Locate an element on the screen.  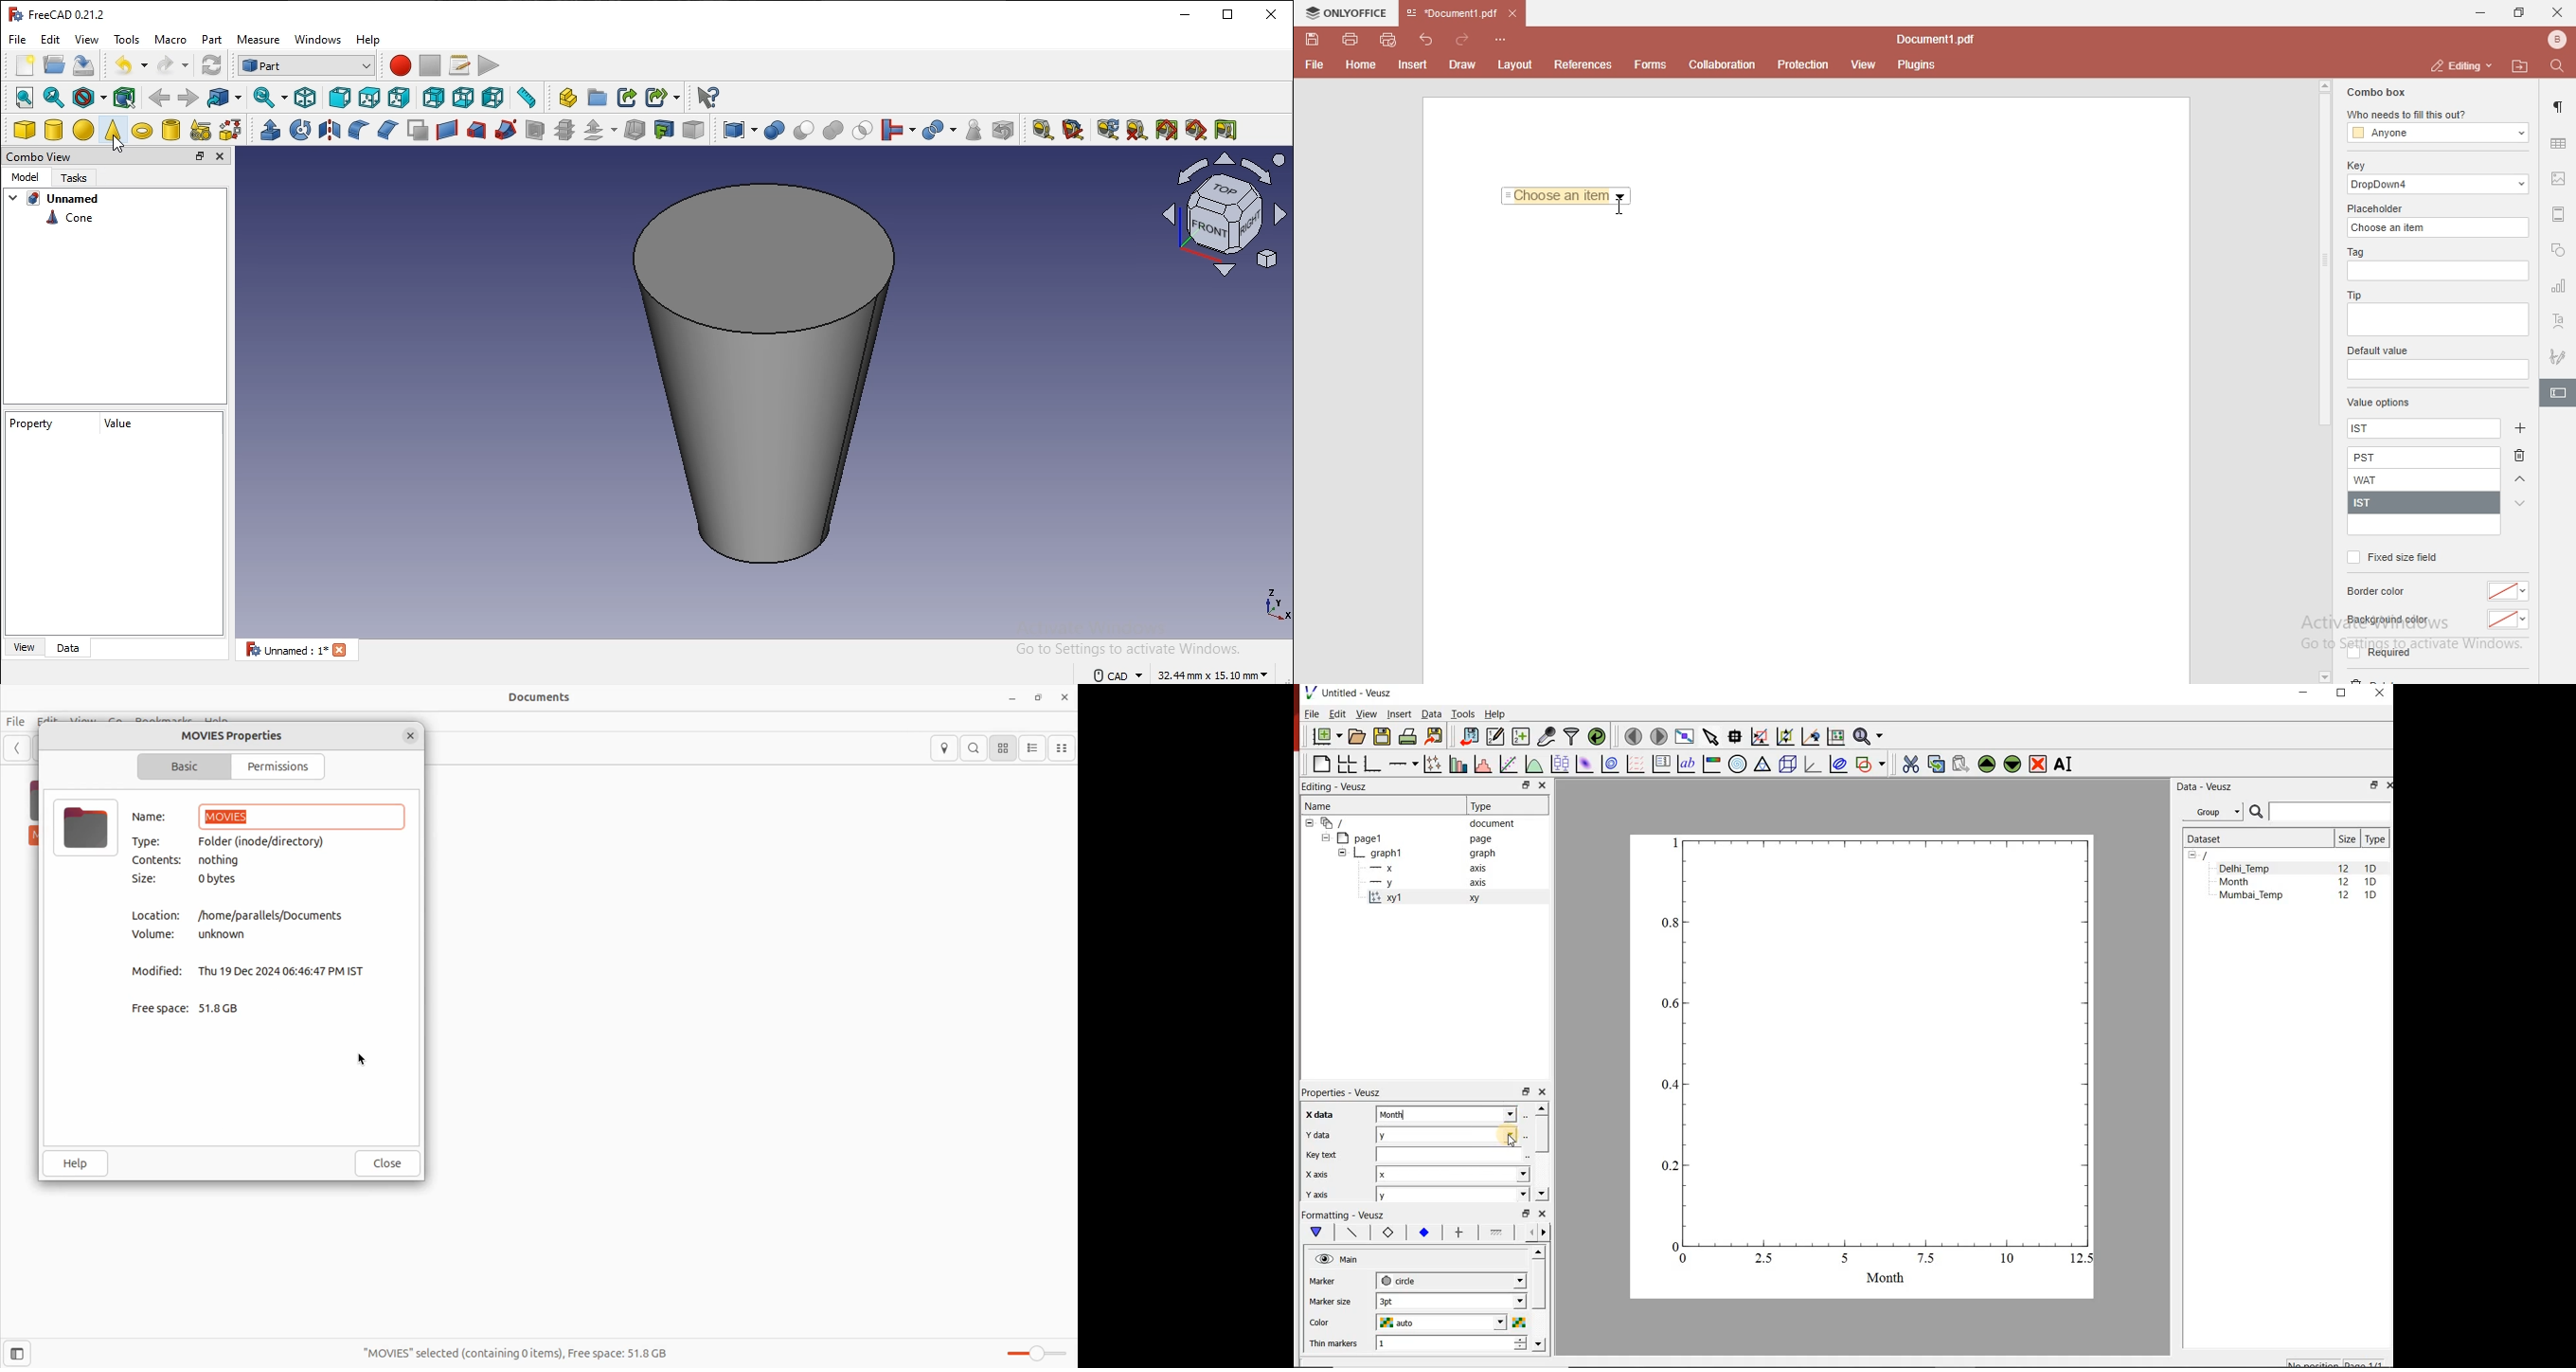
toggle 3d is located at coordinates (1195, 129).